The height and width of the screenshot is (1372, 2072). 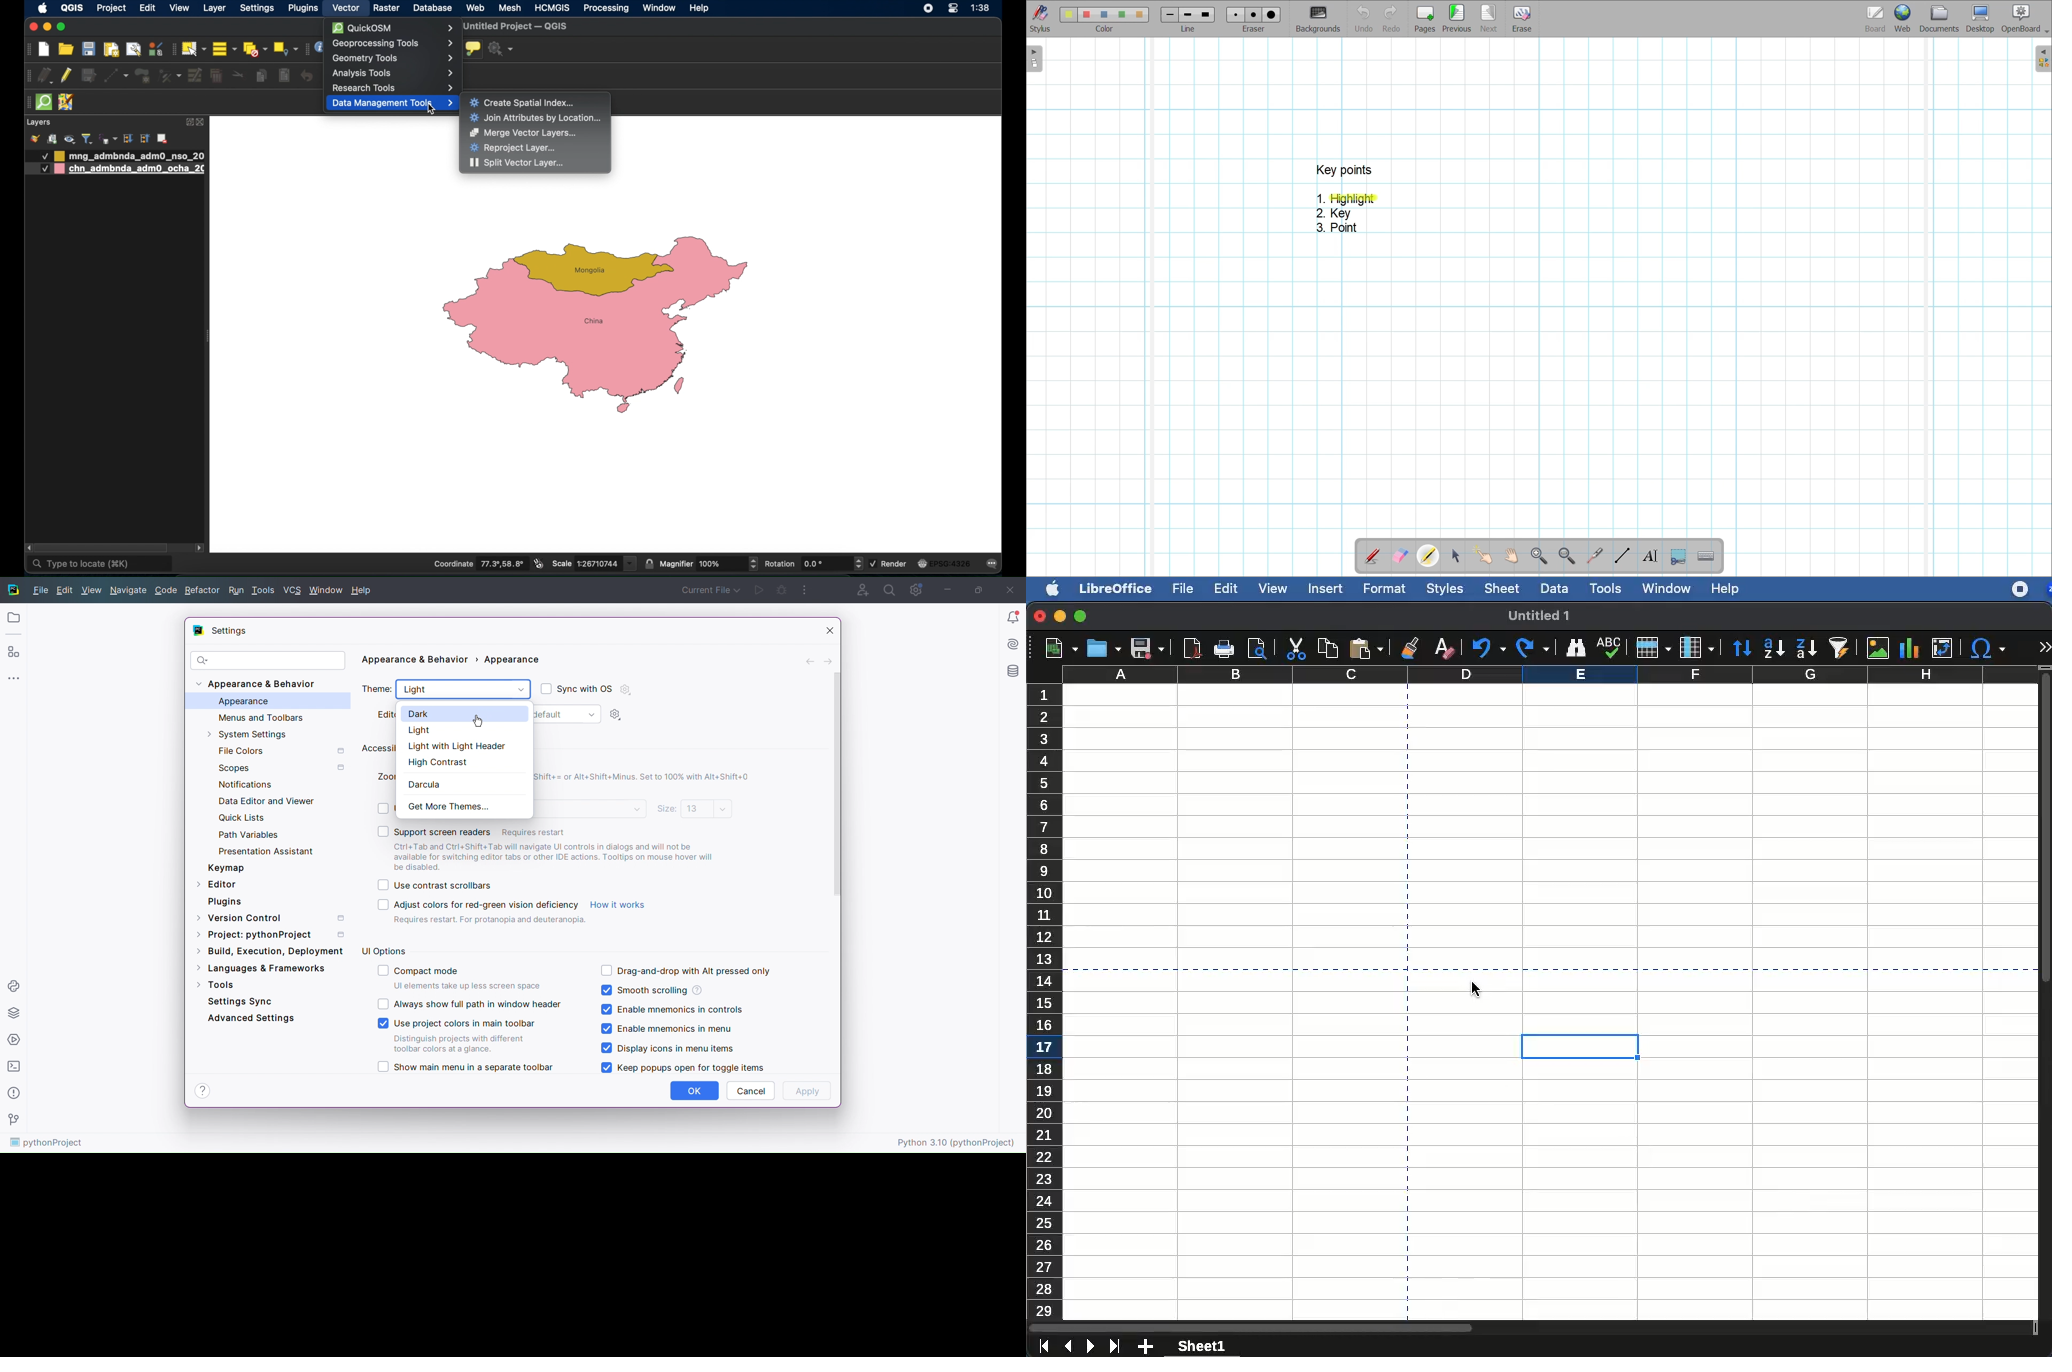 What do you see at coordinates (1550, 675) in the screenshot?
I see `column` at bounding box center [1550, 675].